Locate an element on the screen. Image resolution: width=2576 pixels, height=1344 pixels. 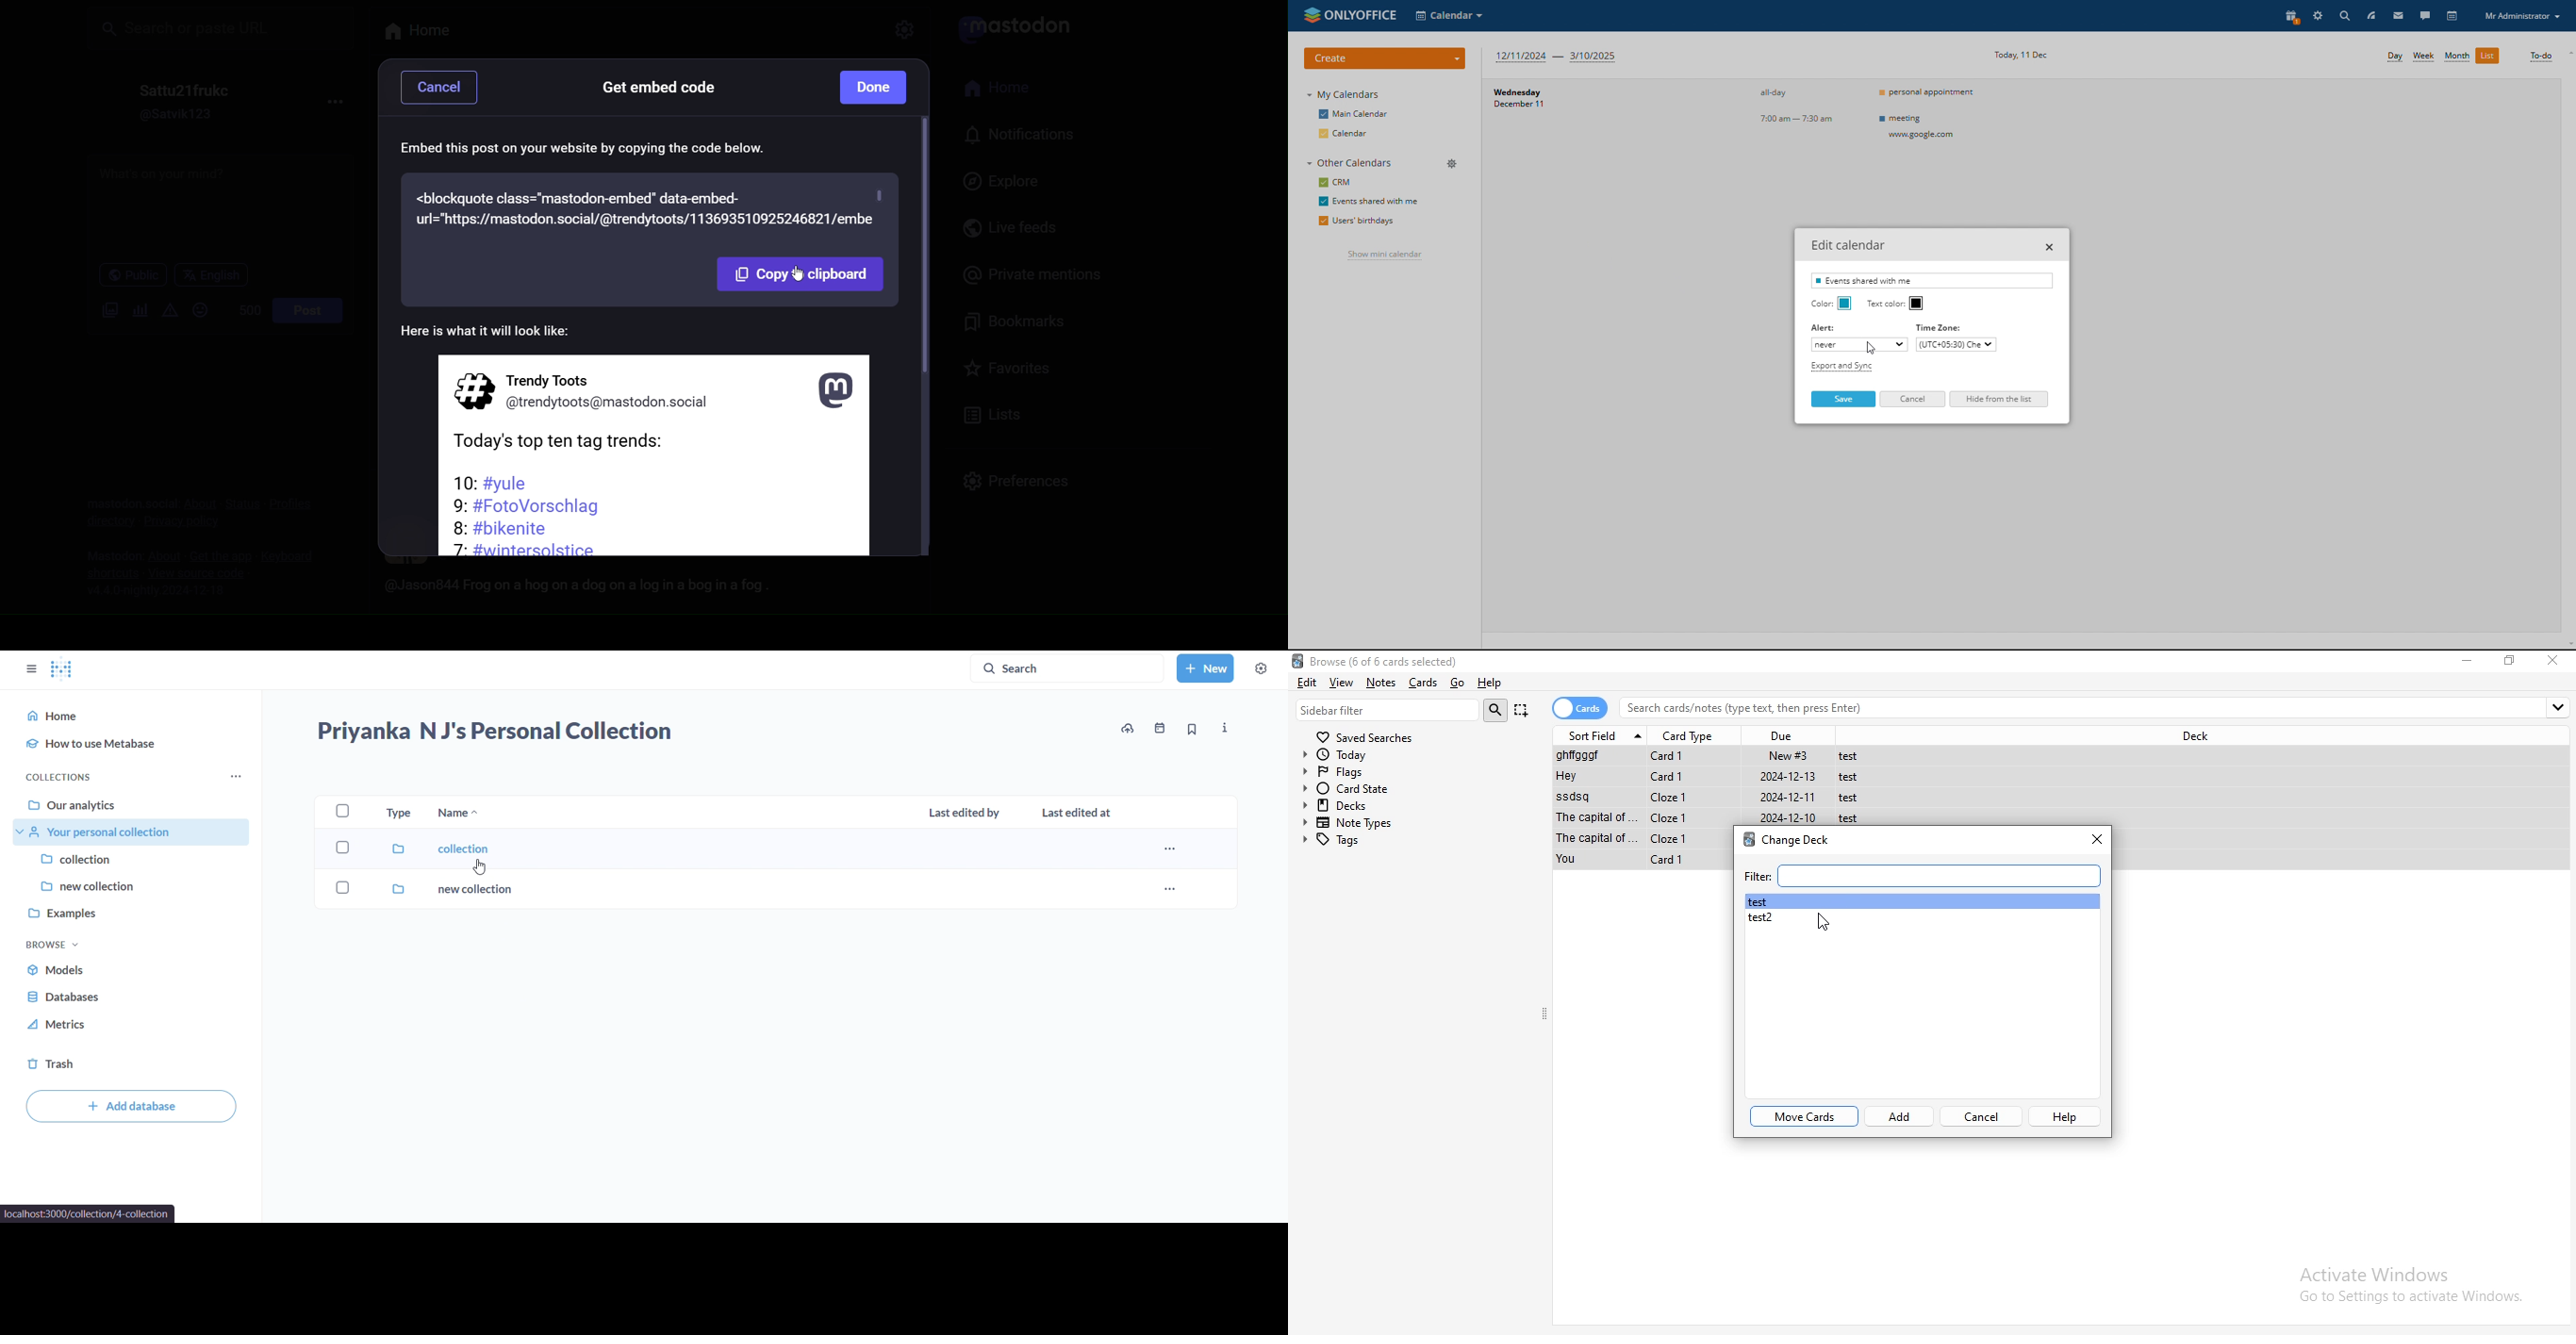
search is located at coordinates (1495, 710).